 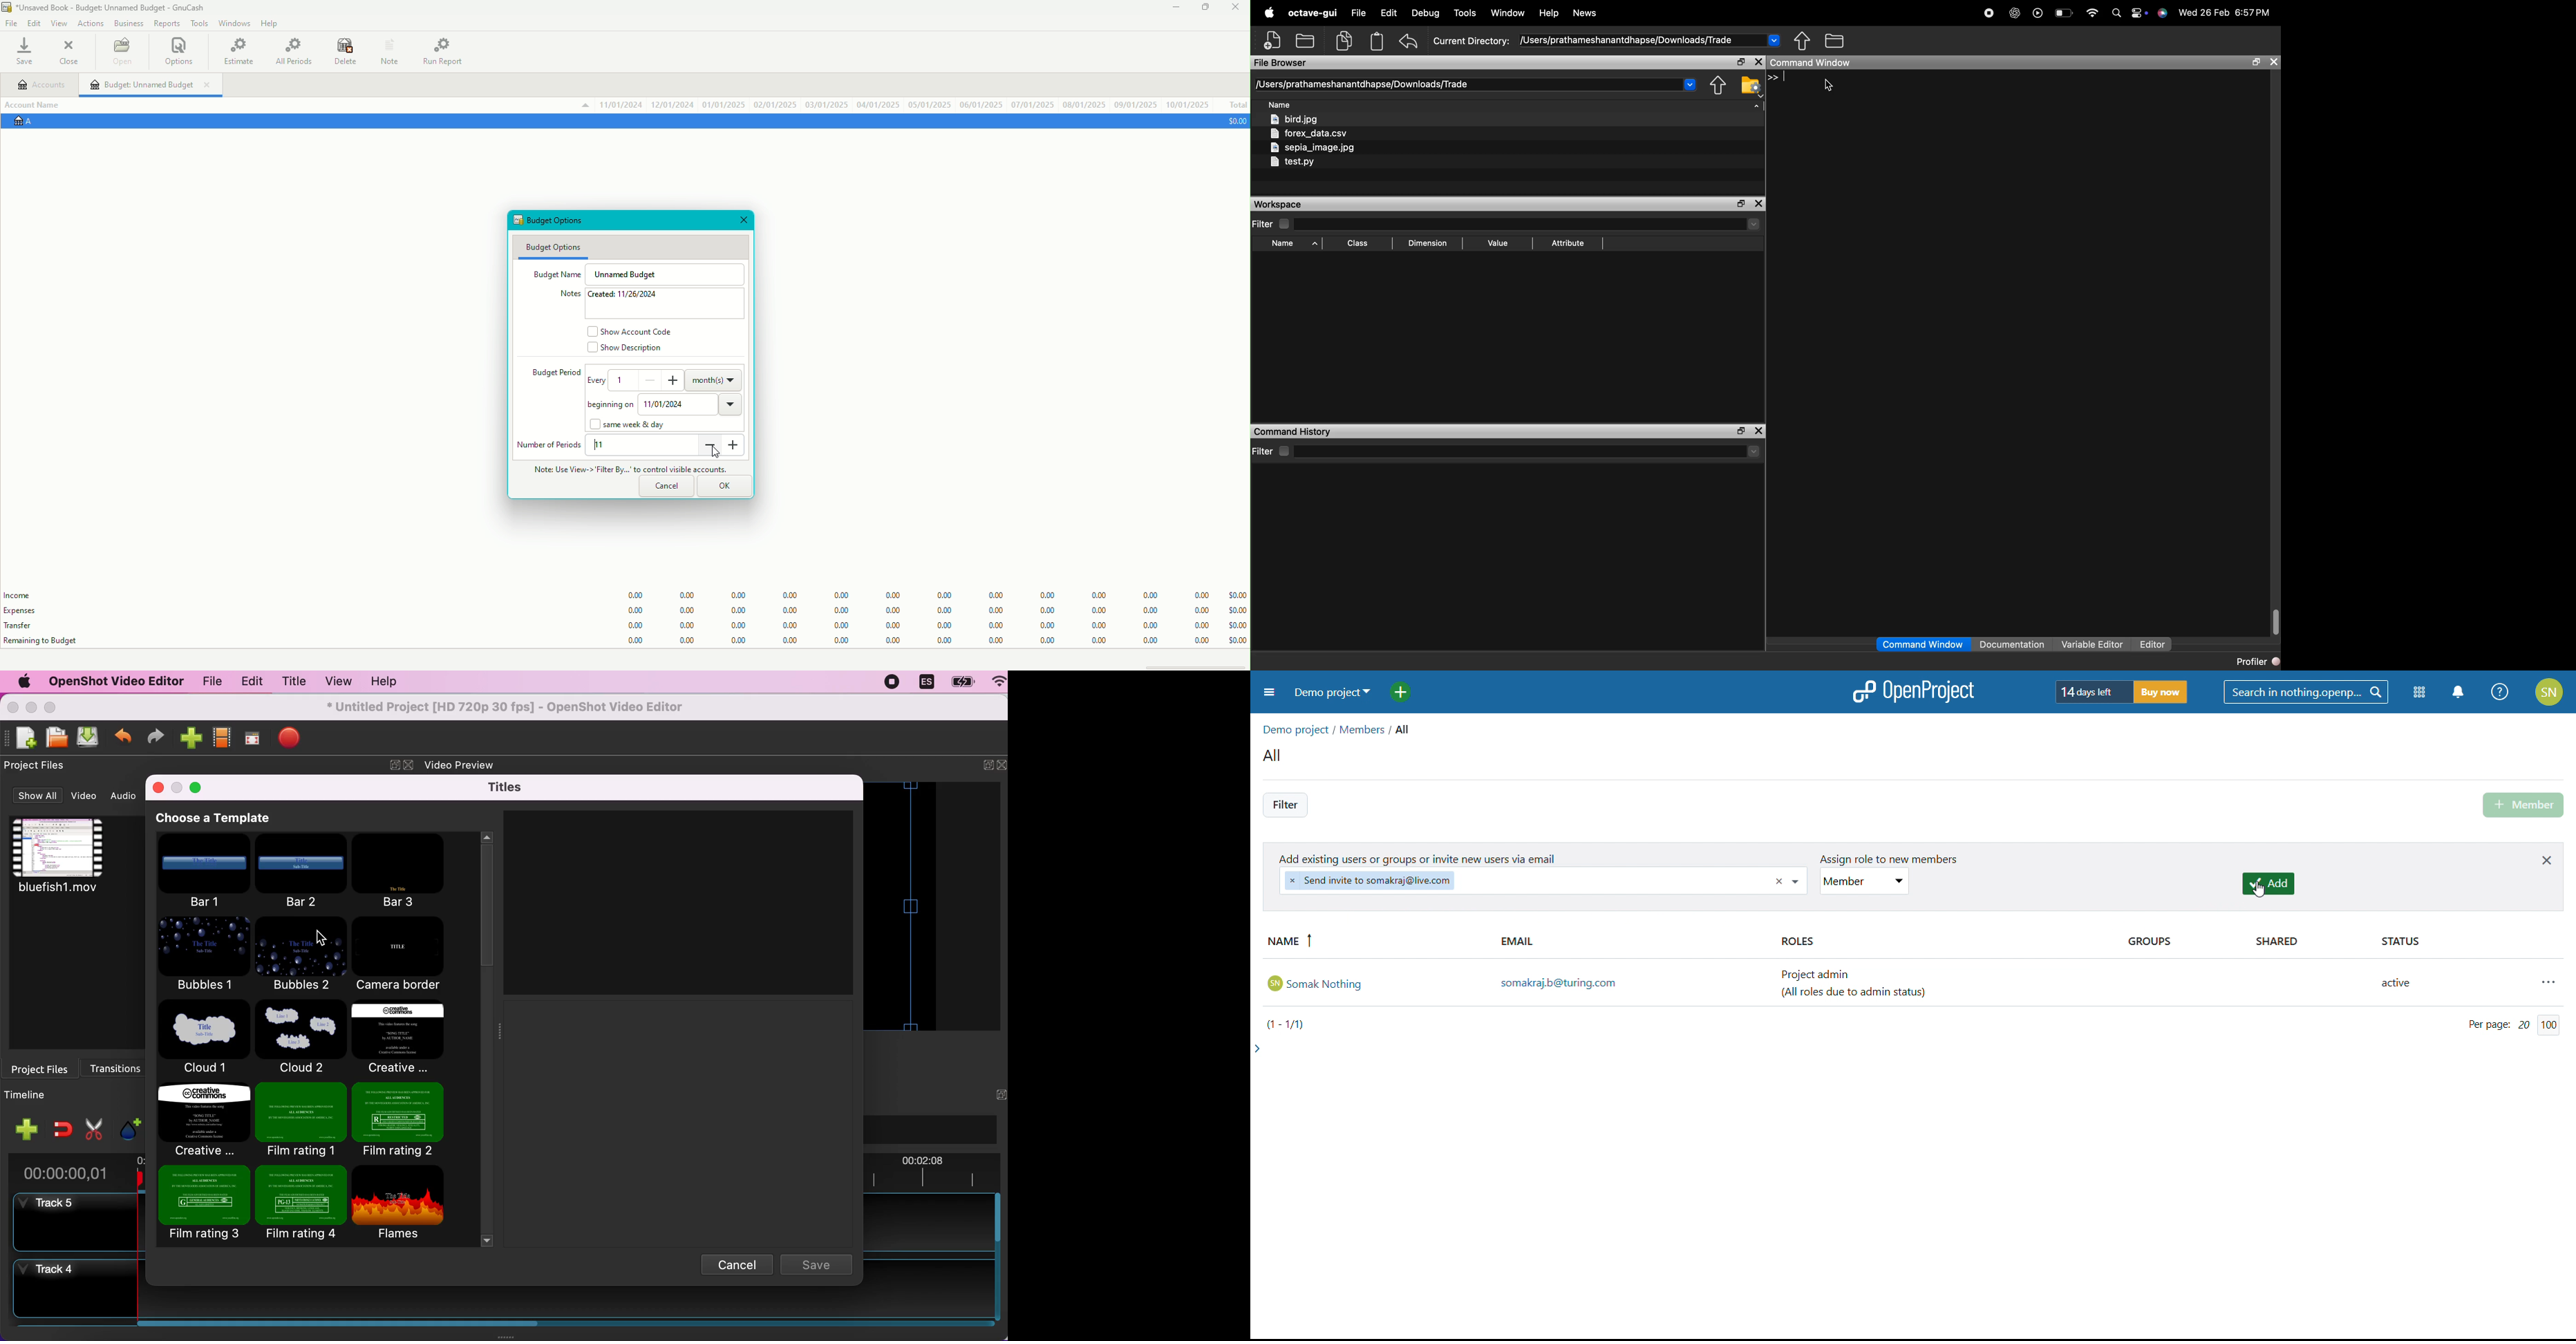 What do you see at coordinates (196, 23) in the screenshot?
I see `Tools` at bounding box center [196, 23].